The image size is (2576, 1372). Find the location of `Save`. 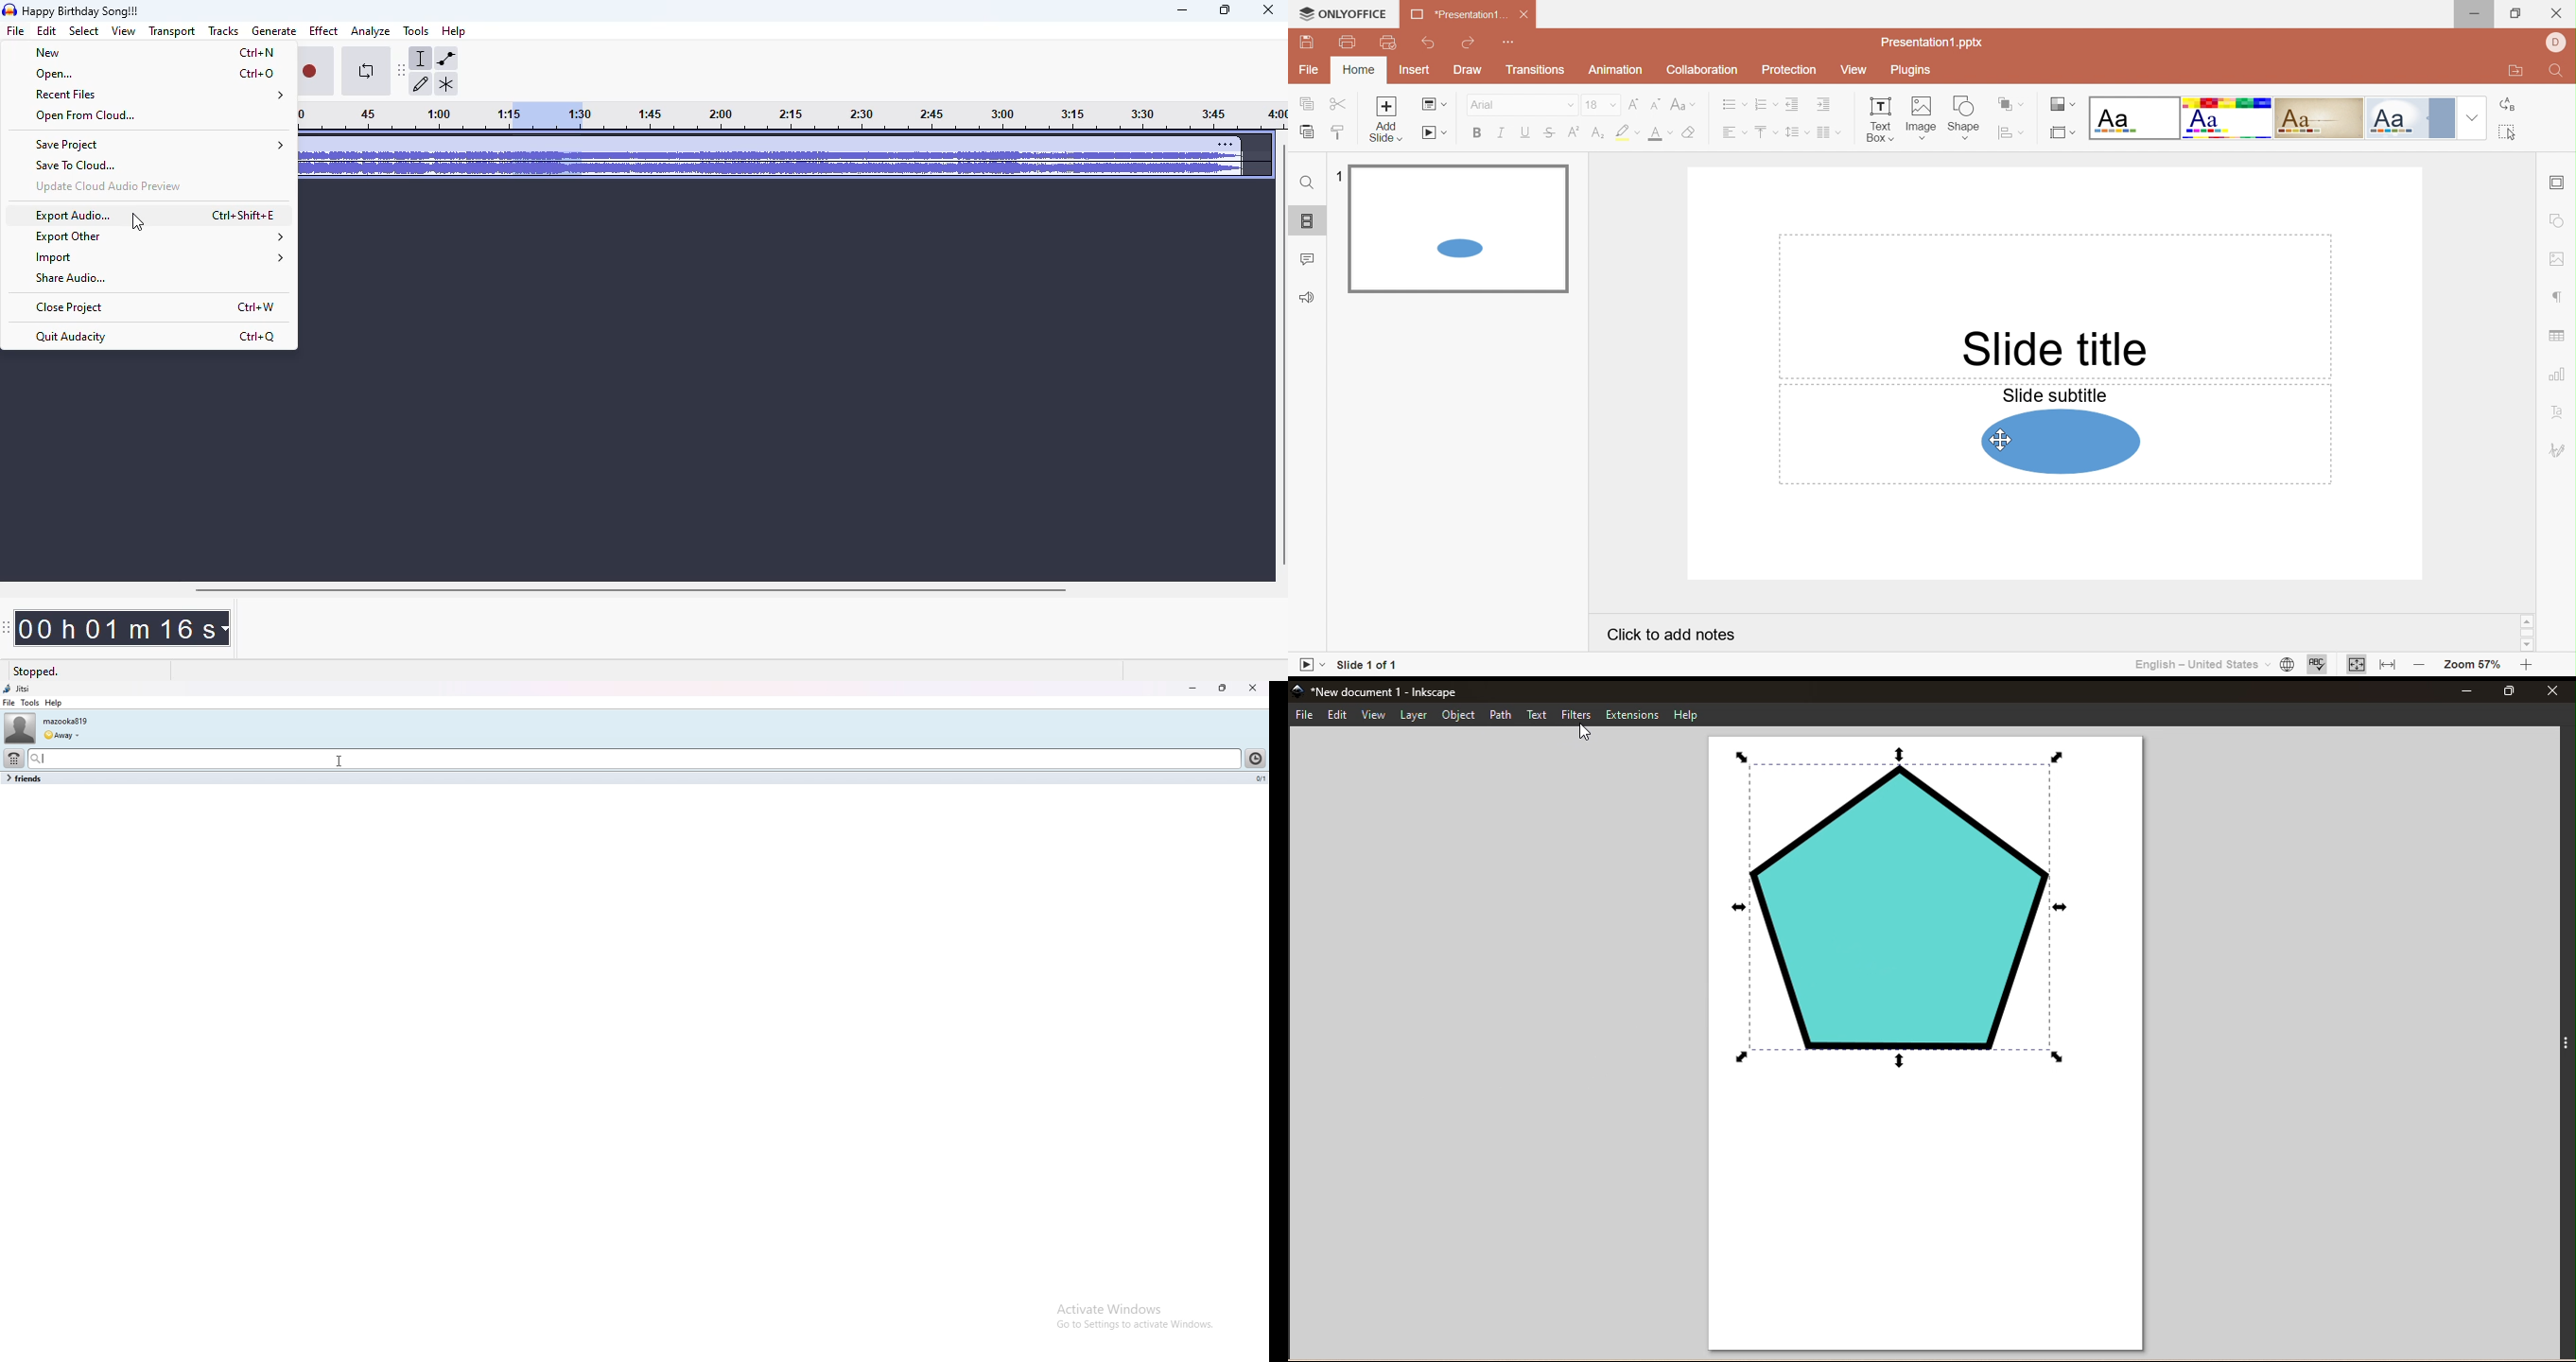

Save is located at coordinates (1307, 44).